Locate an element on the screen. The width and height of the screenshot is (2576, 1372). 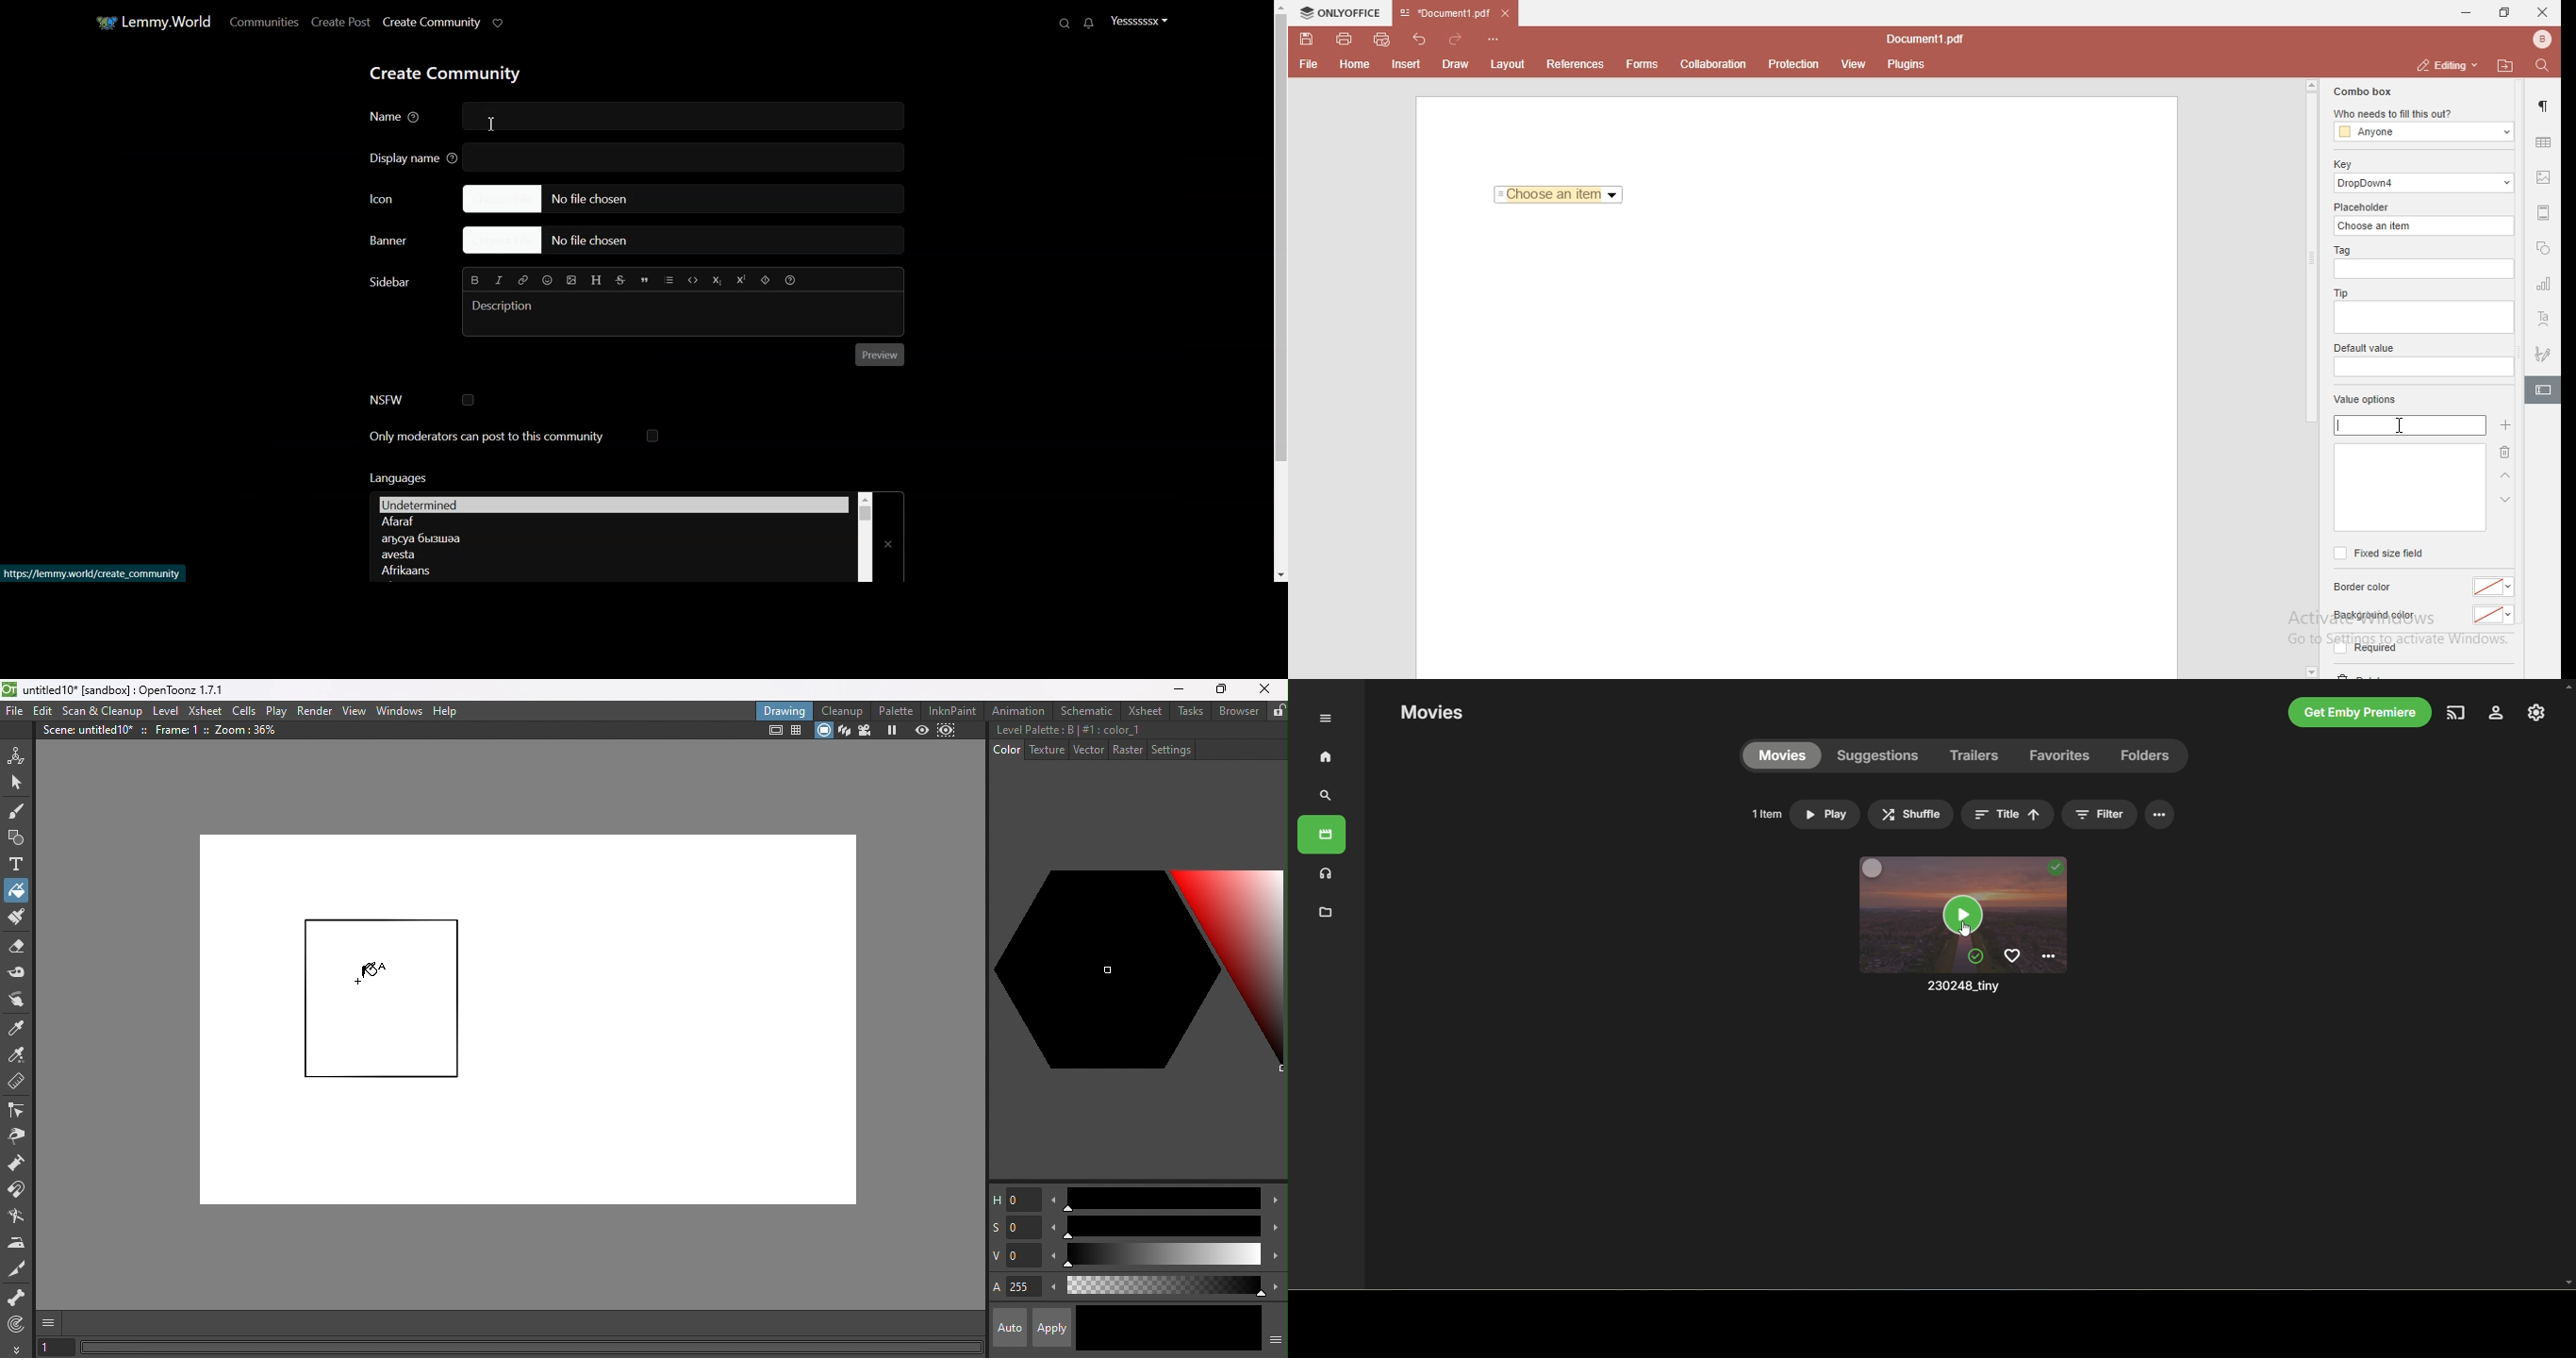
Type tool is located at coordinates (17, 866).